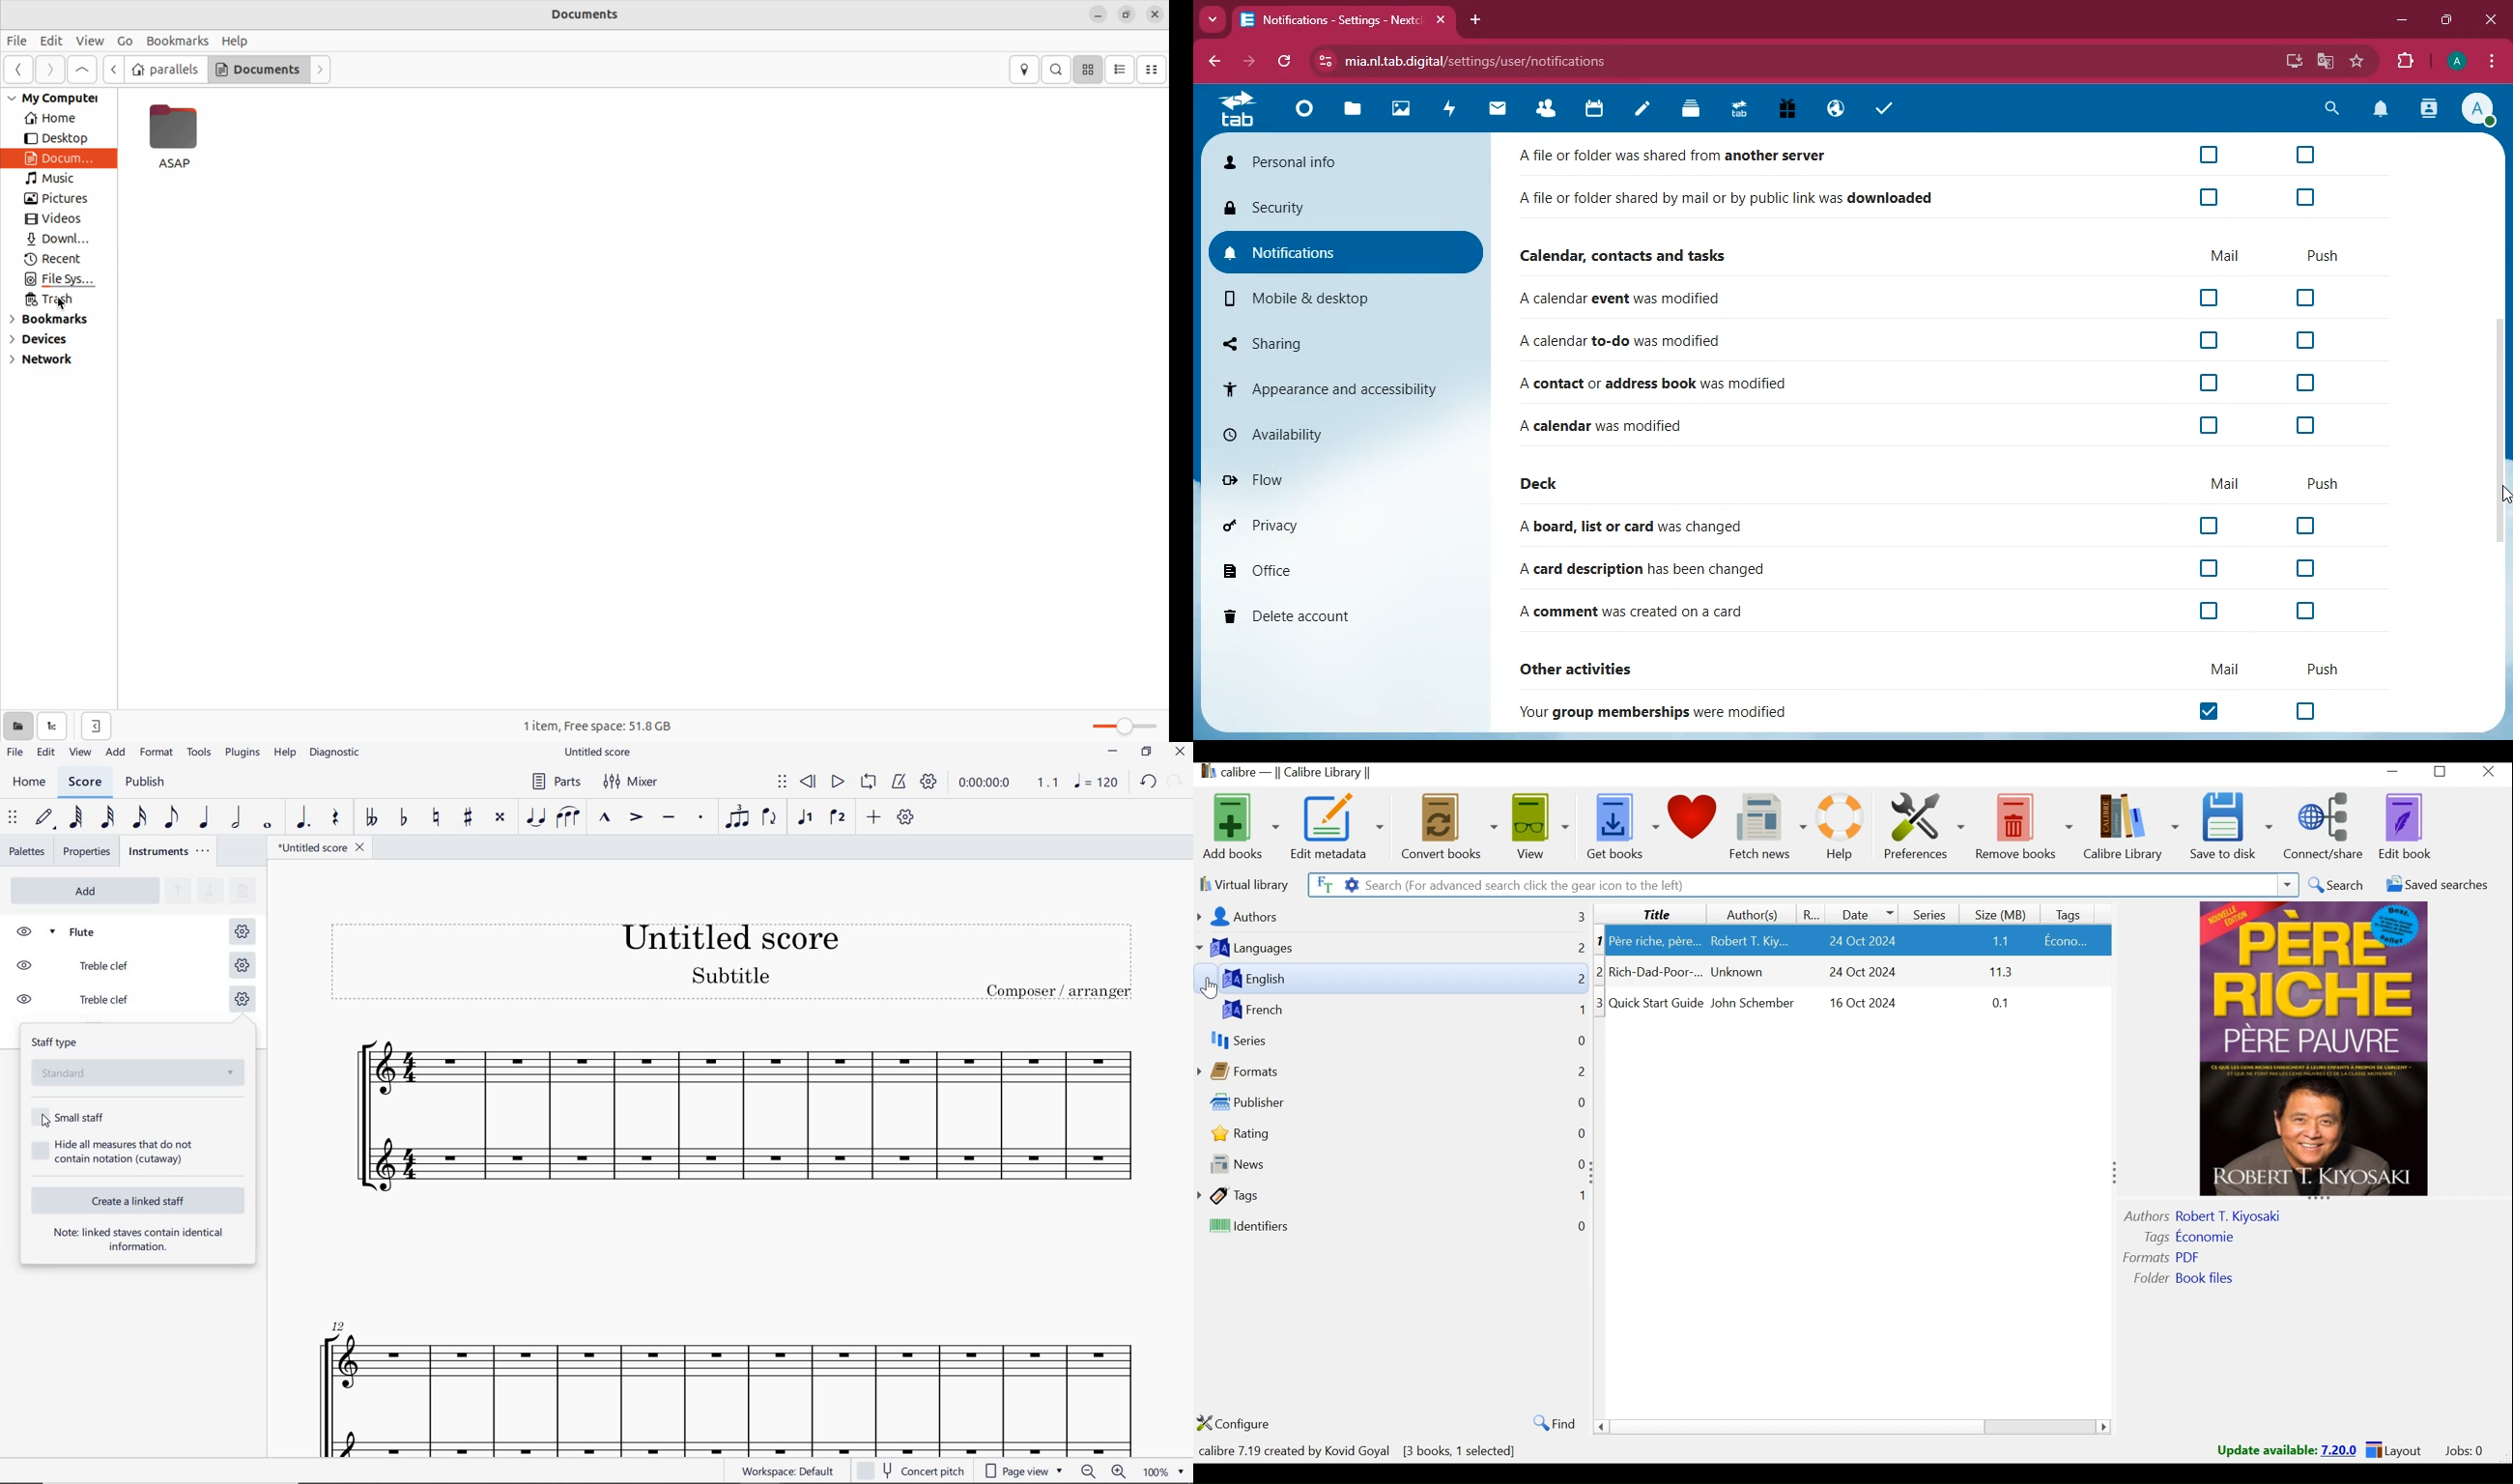  Describe the element at coordinates (1100, 781) in the screenshot. I see `note` at that location.